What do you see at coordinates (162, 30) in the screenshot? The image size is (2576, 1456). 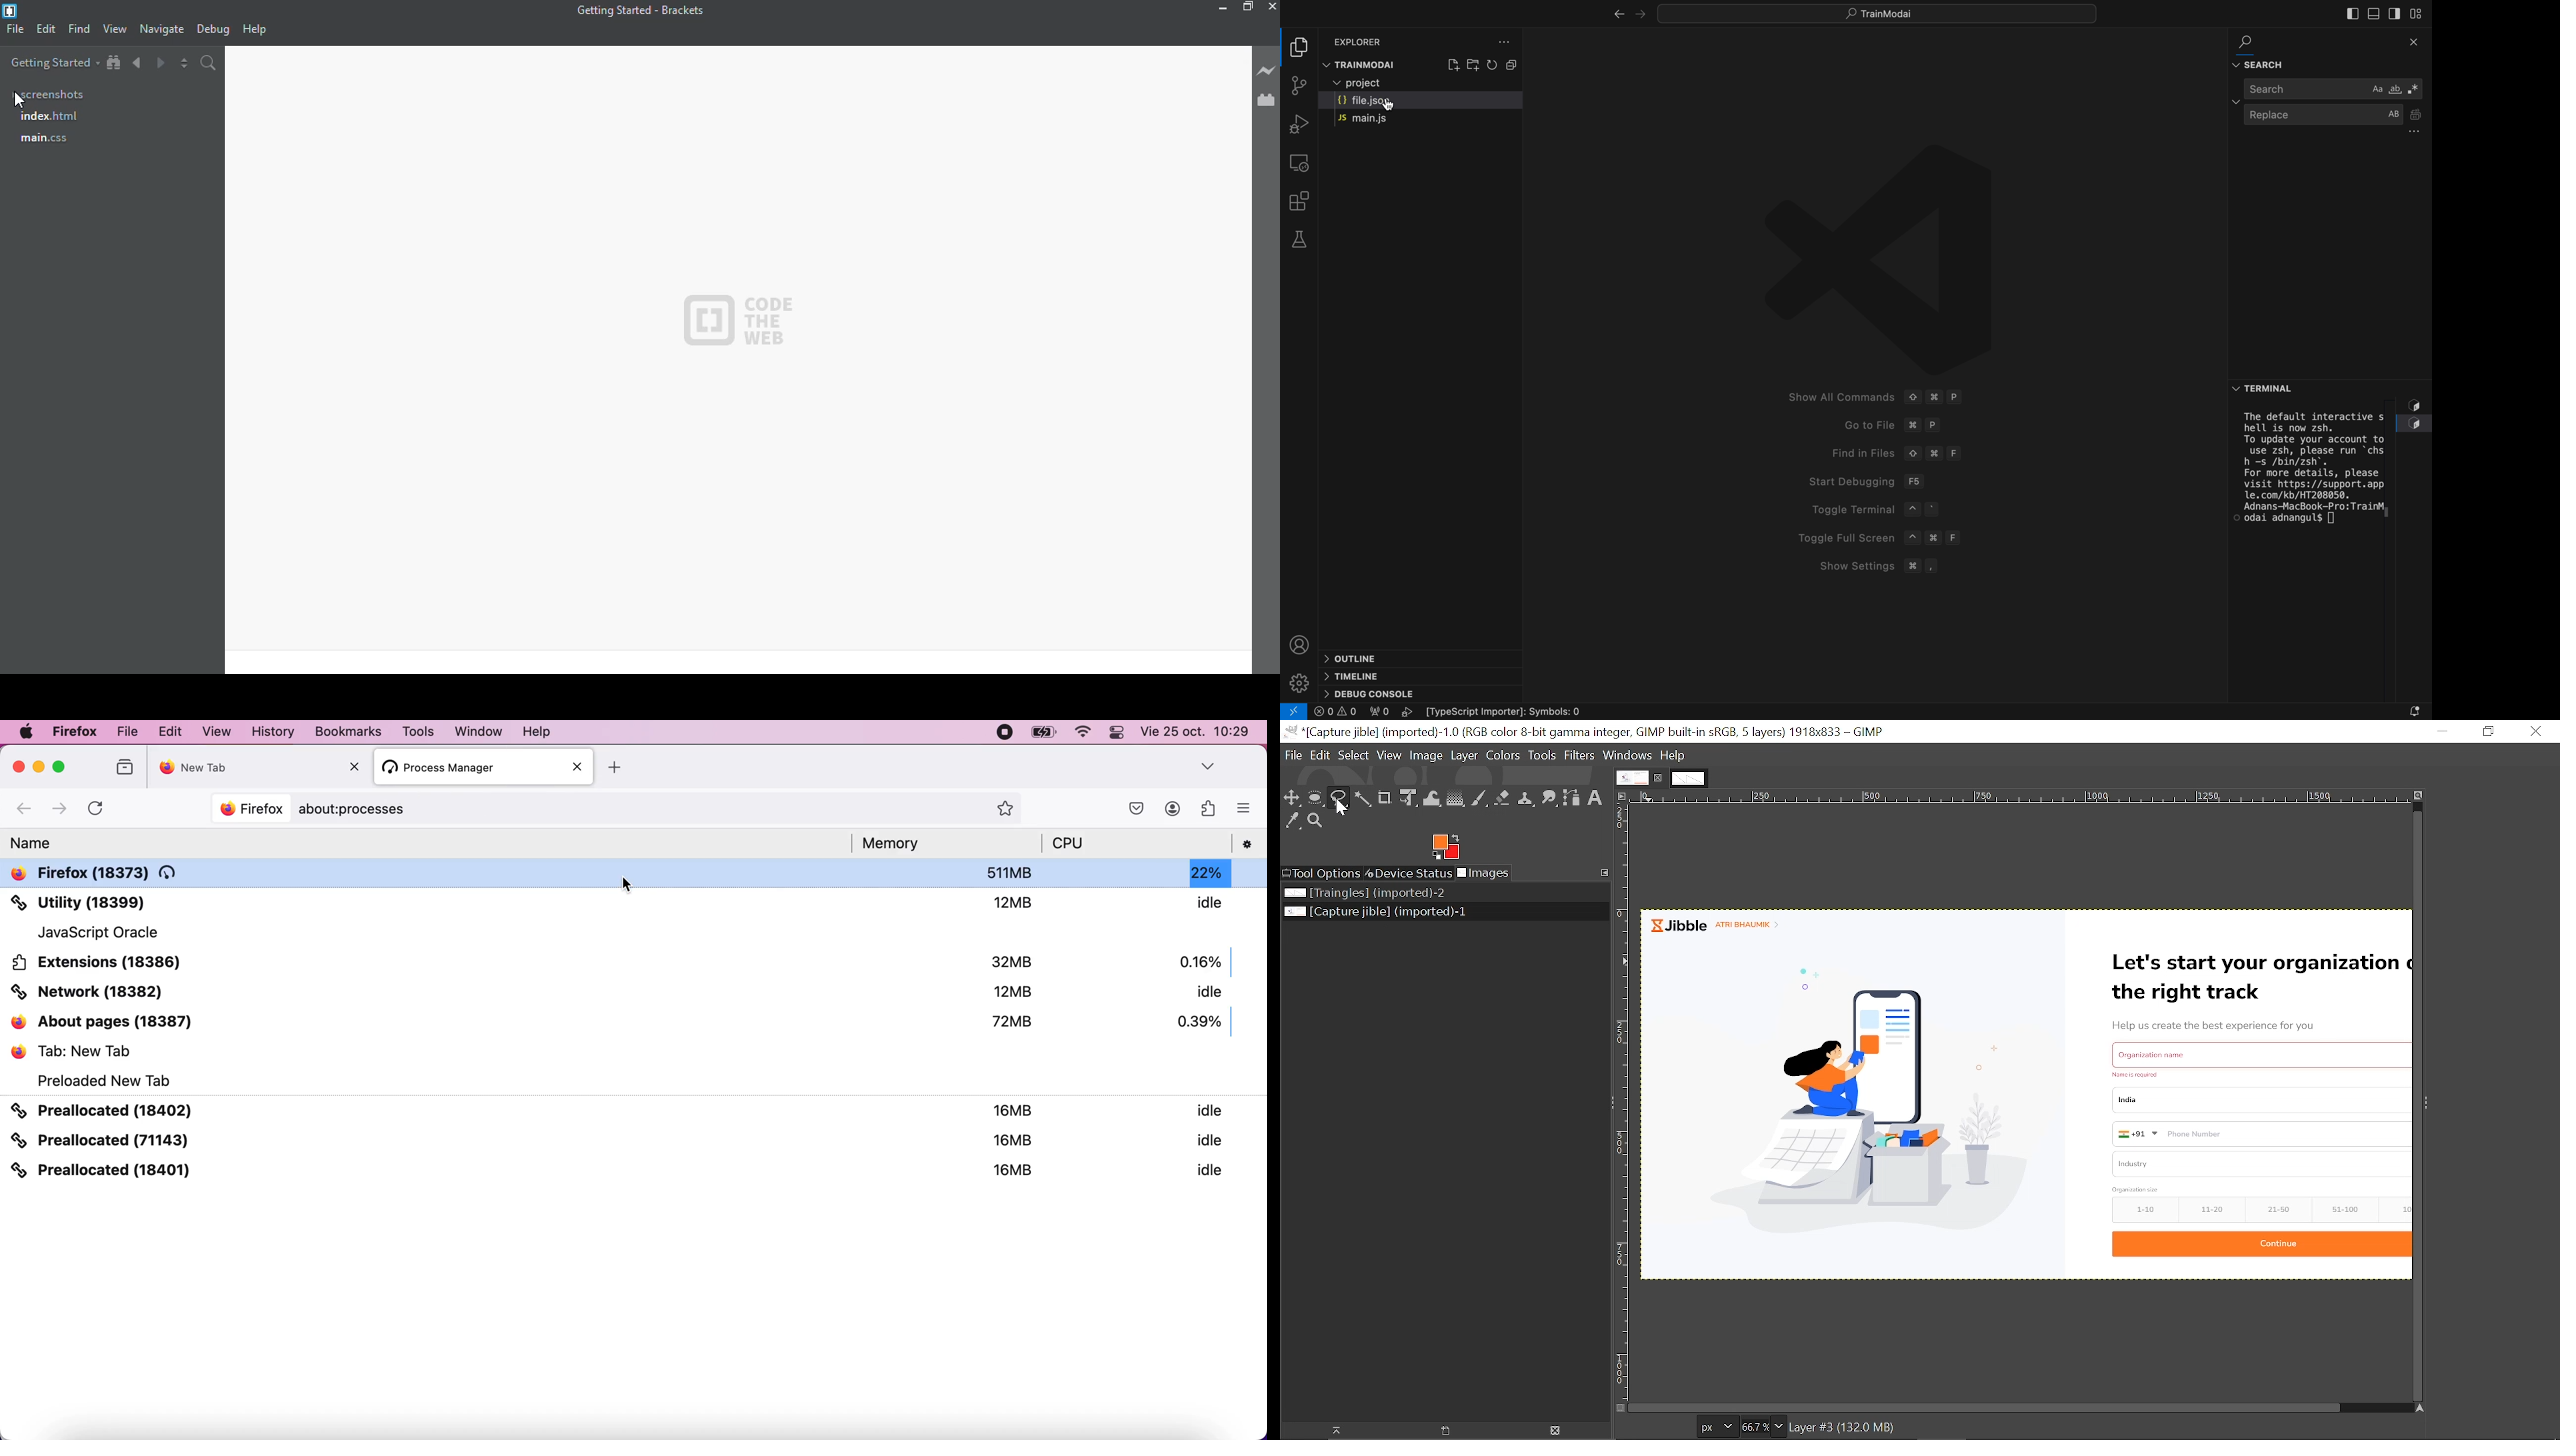 I see `navigate` at bounding box center [162, 30].